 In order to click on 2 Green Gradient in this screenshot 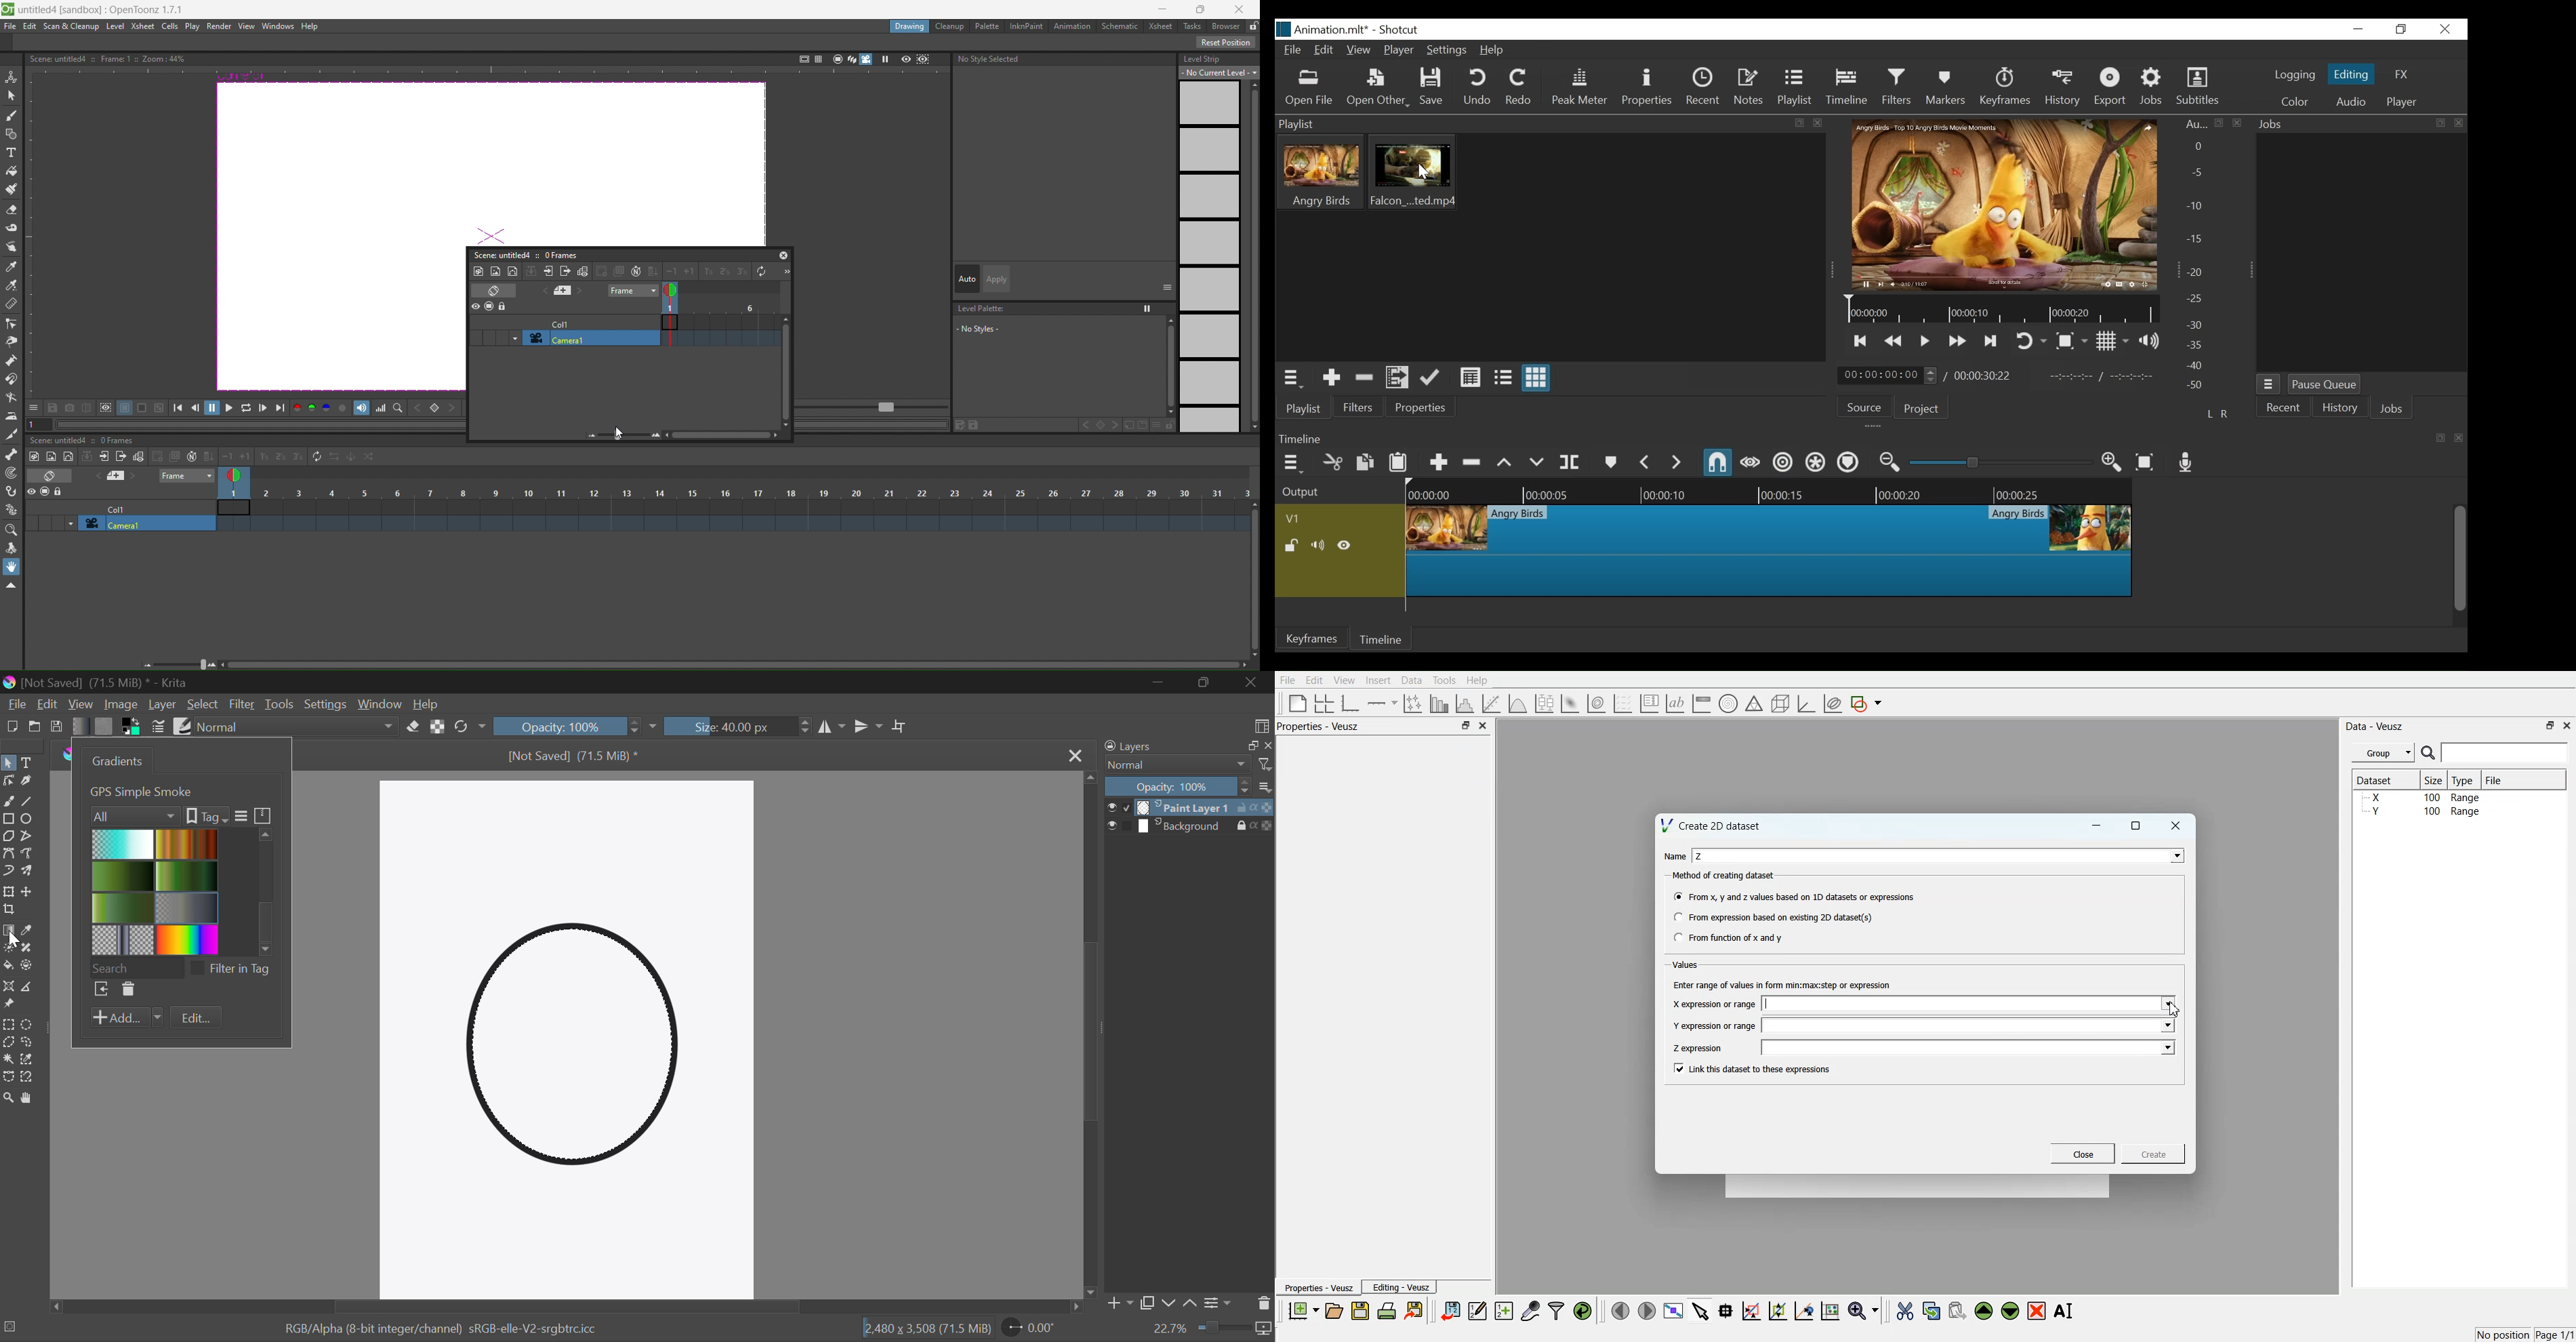, I will do `click(125, 878)`.